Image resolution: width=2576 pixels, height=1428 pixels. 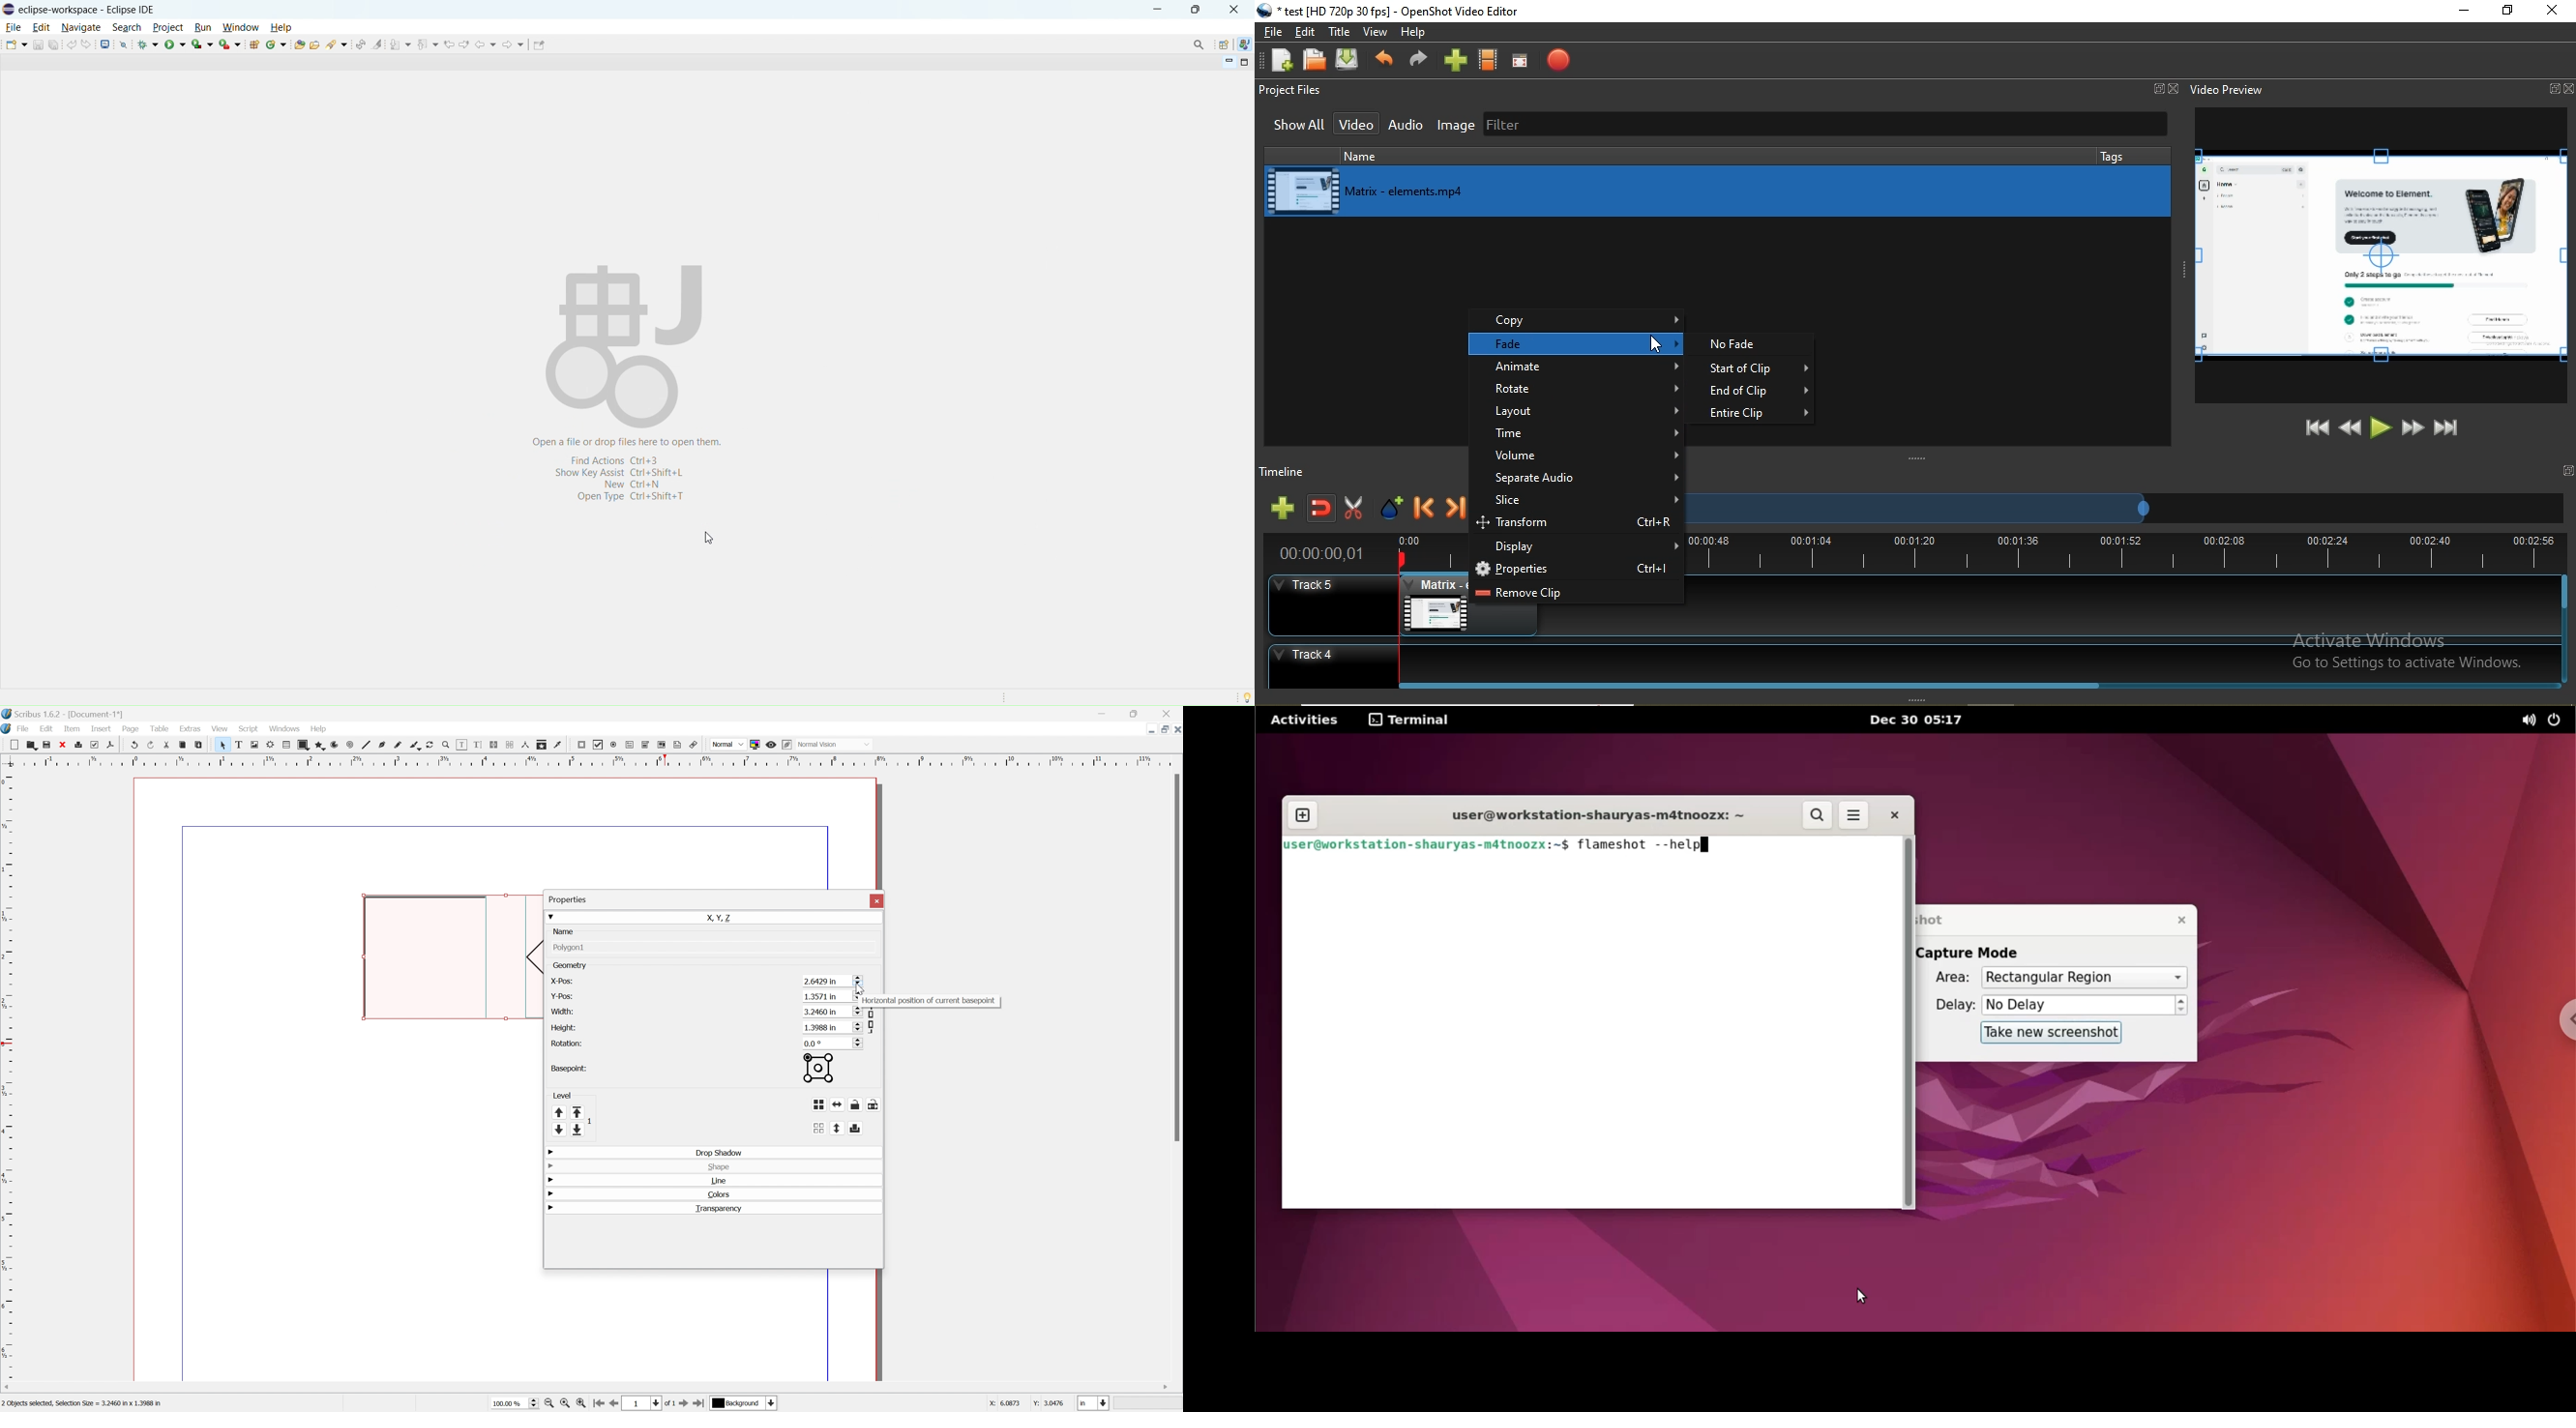 What do you see at coordinates (1904, 661) in the screenshot?
I see `Track  4` at bounding box center [1904, 661].